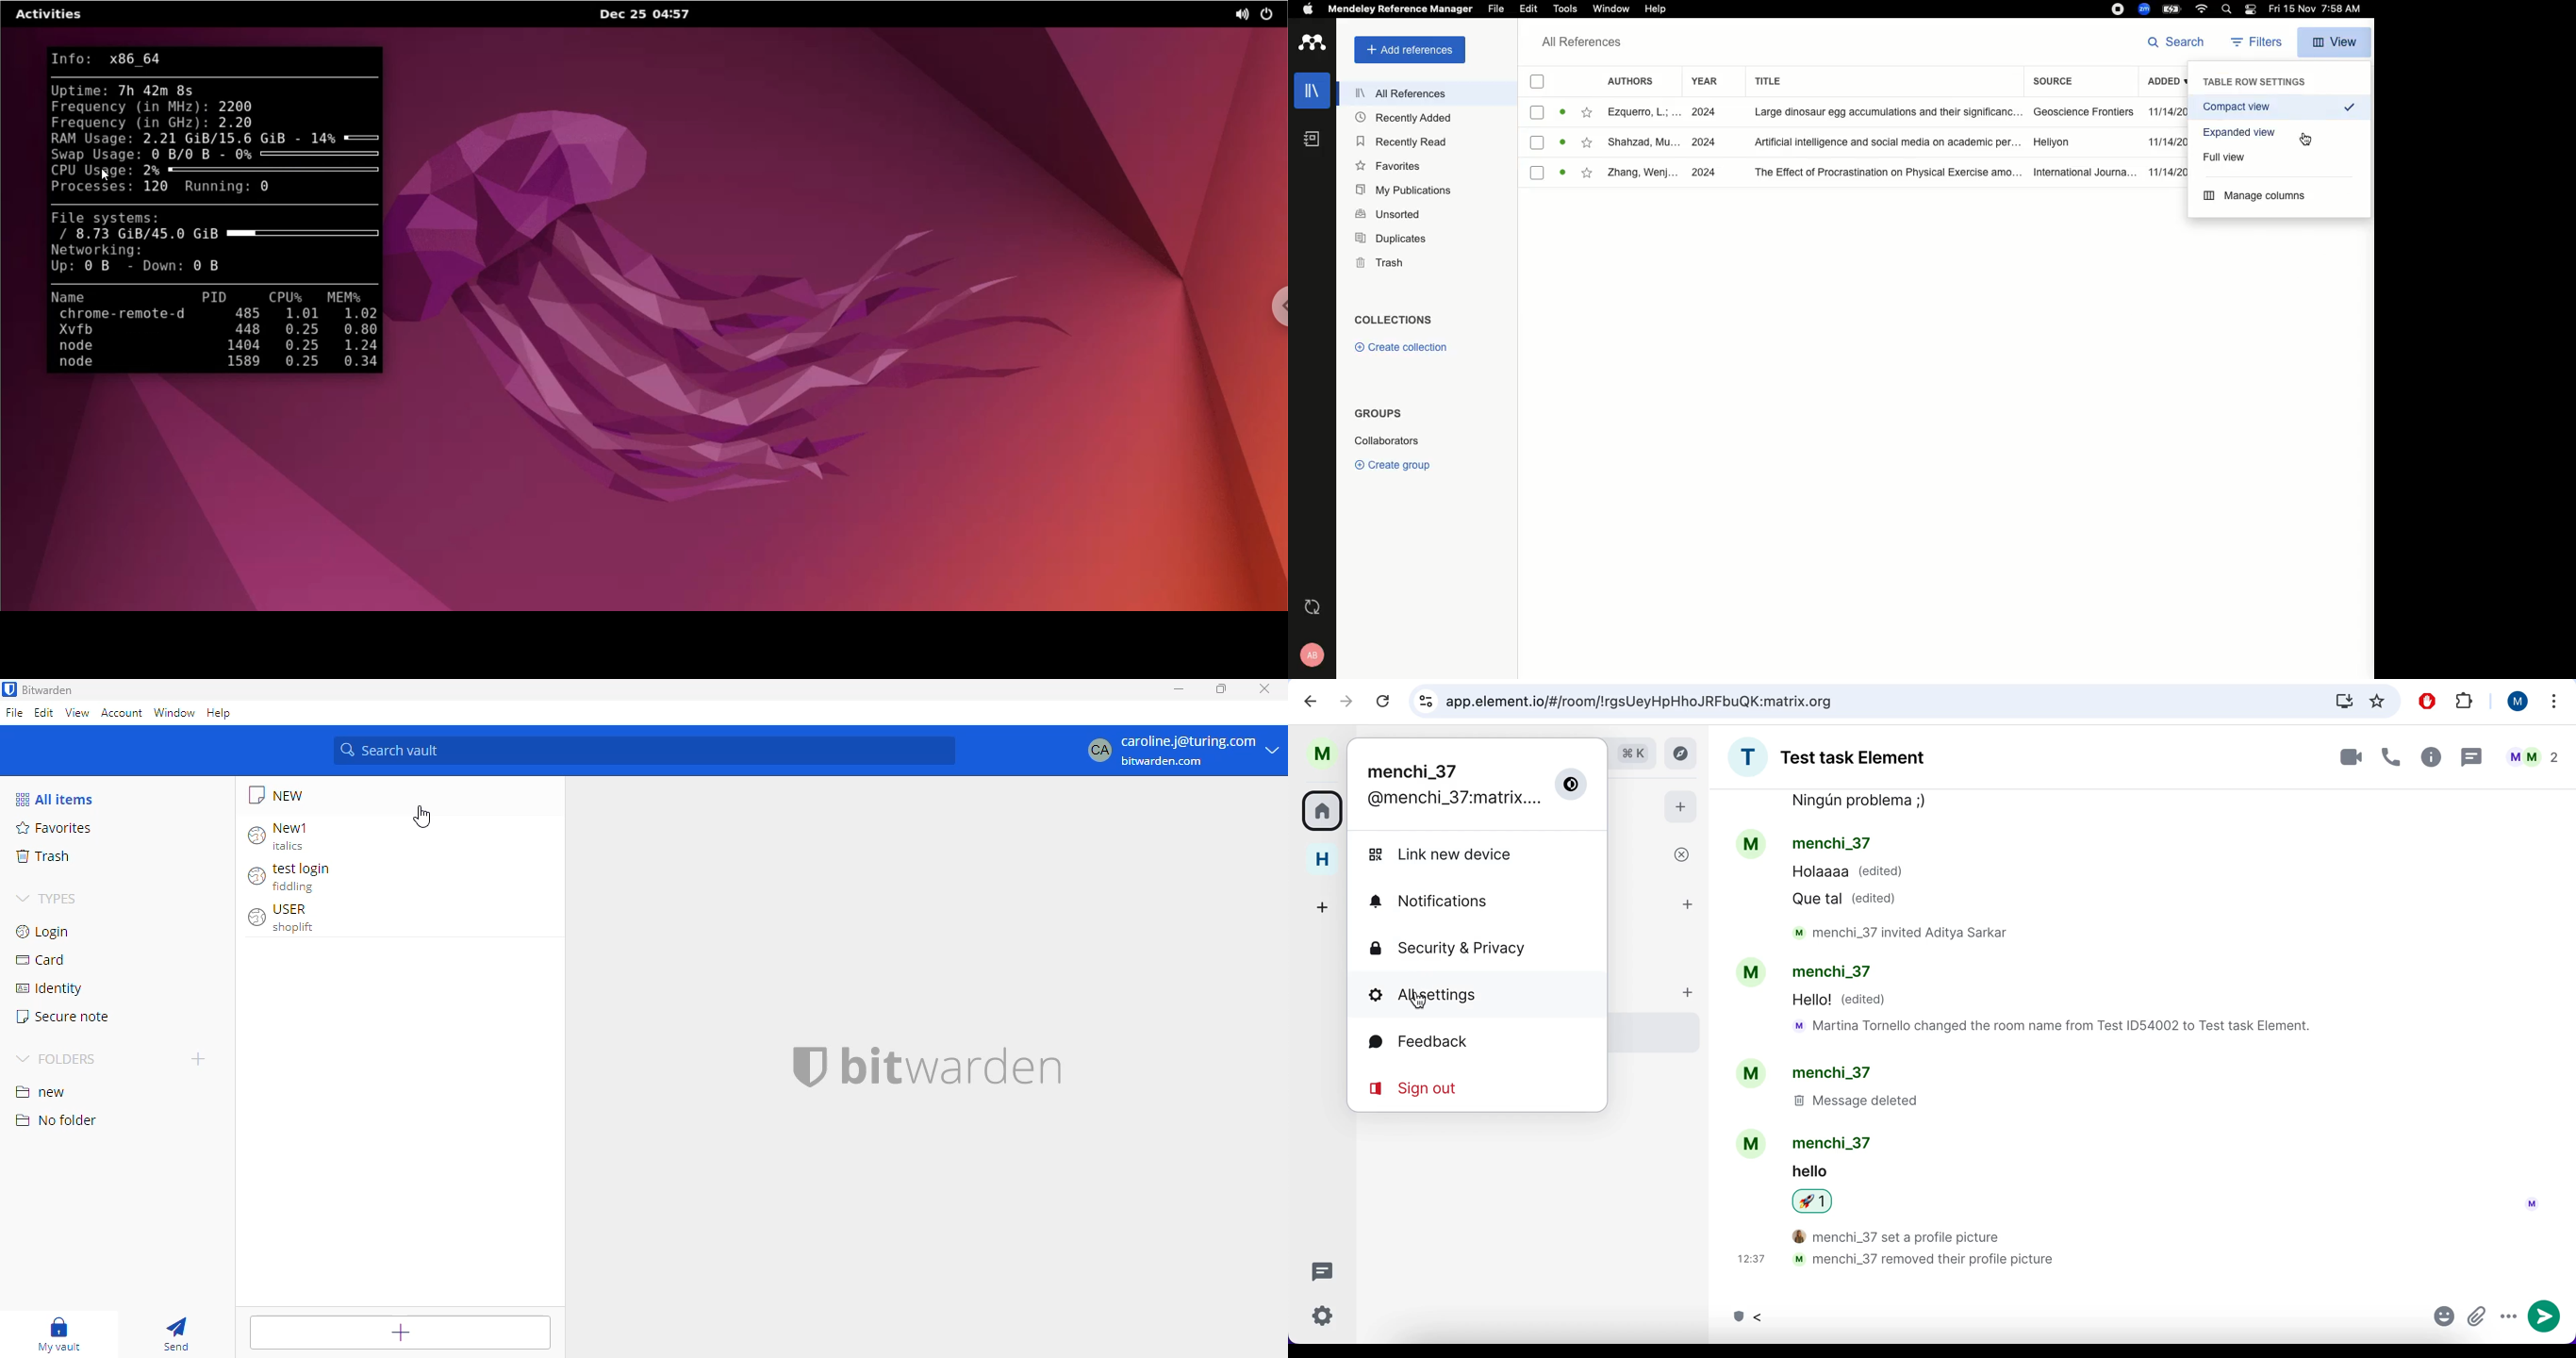  Describe the element at coordinates (58, 827) in the screenshot. I see `favorites` at that location.